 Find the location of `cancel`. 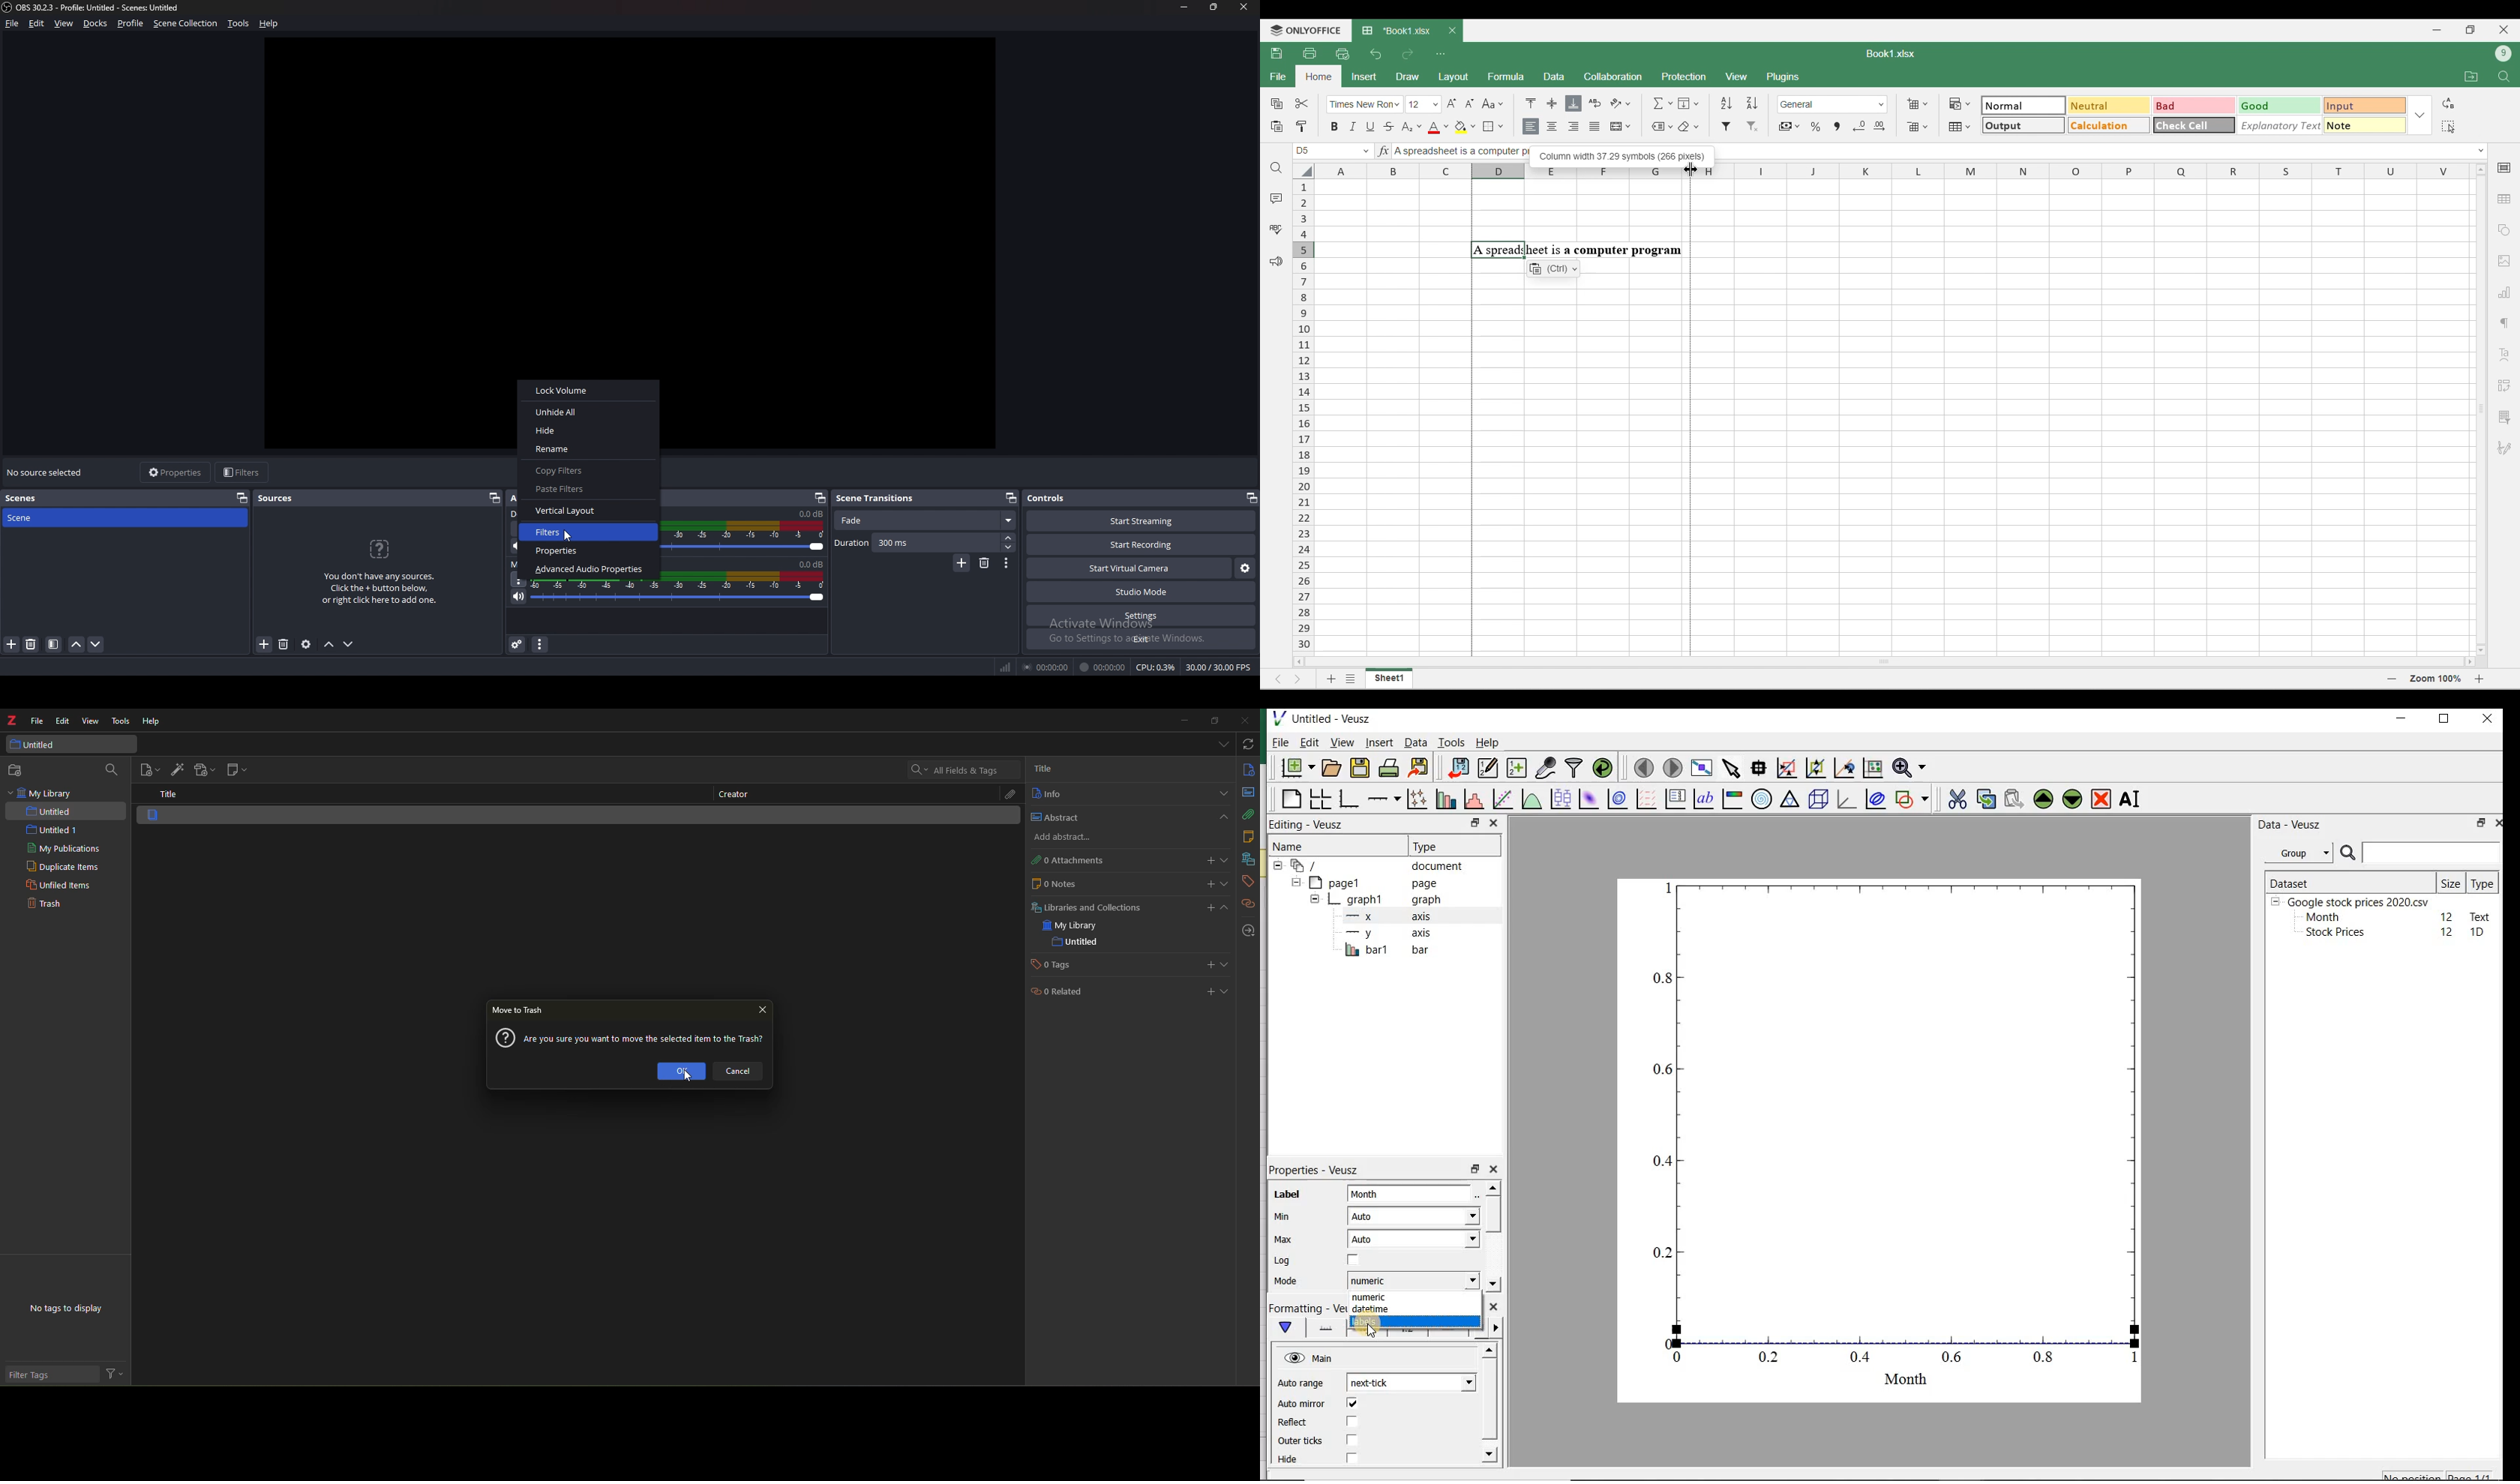

cancel is located at coordinates (742, 1072).